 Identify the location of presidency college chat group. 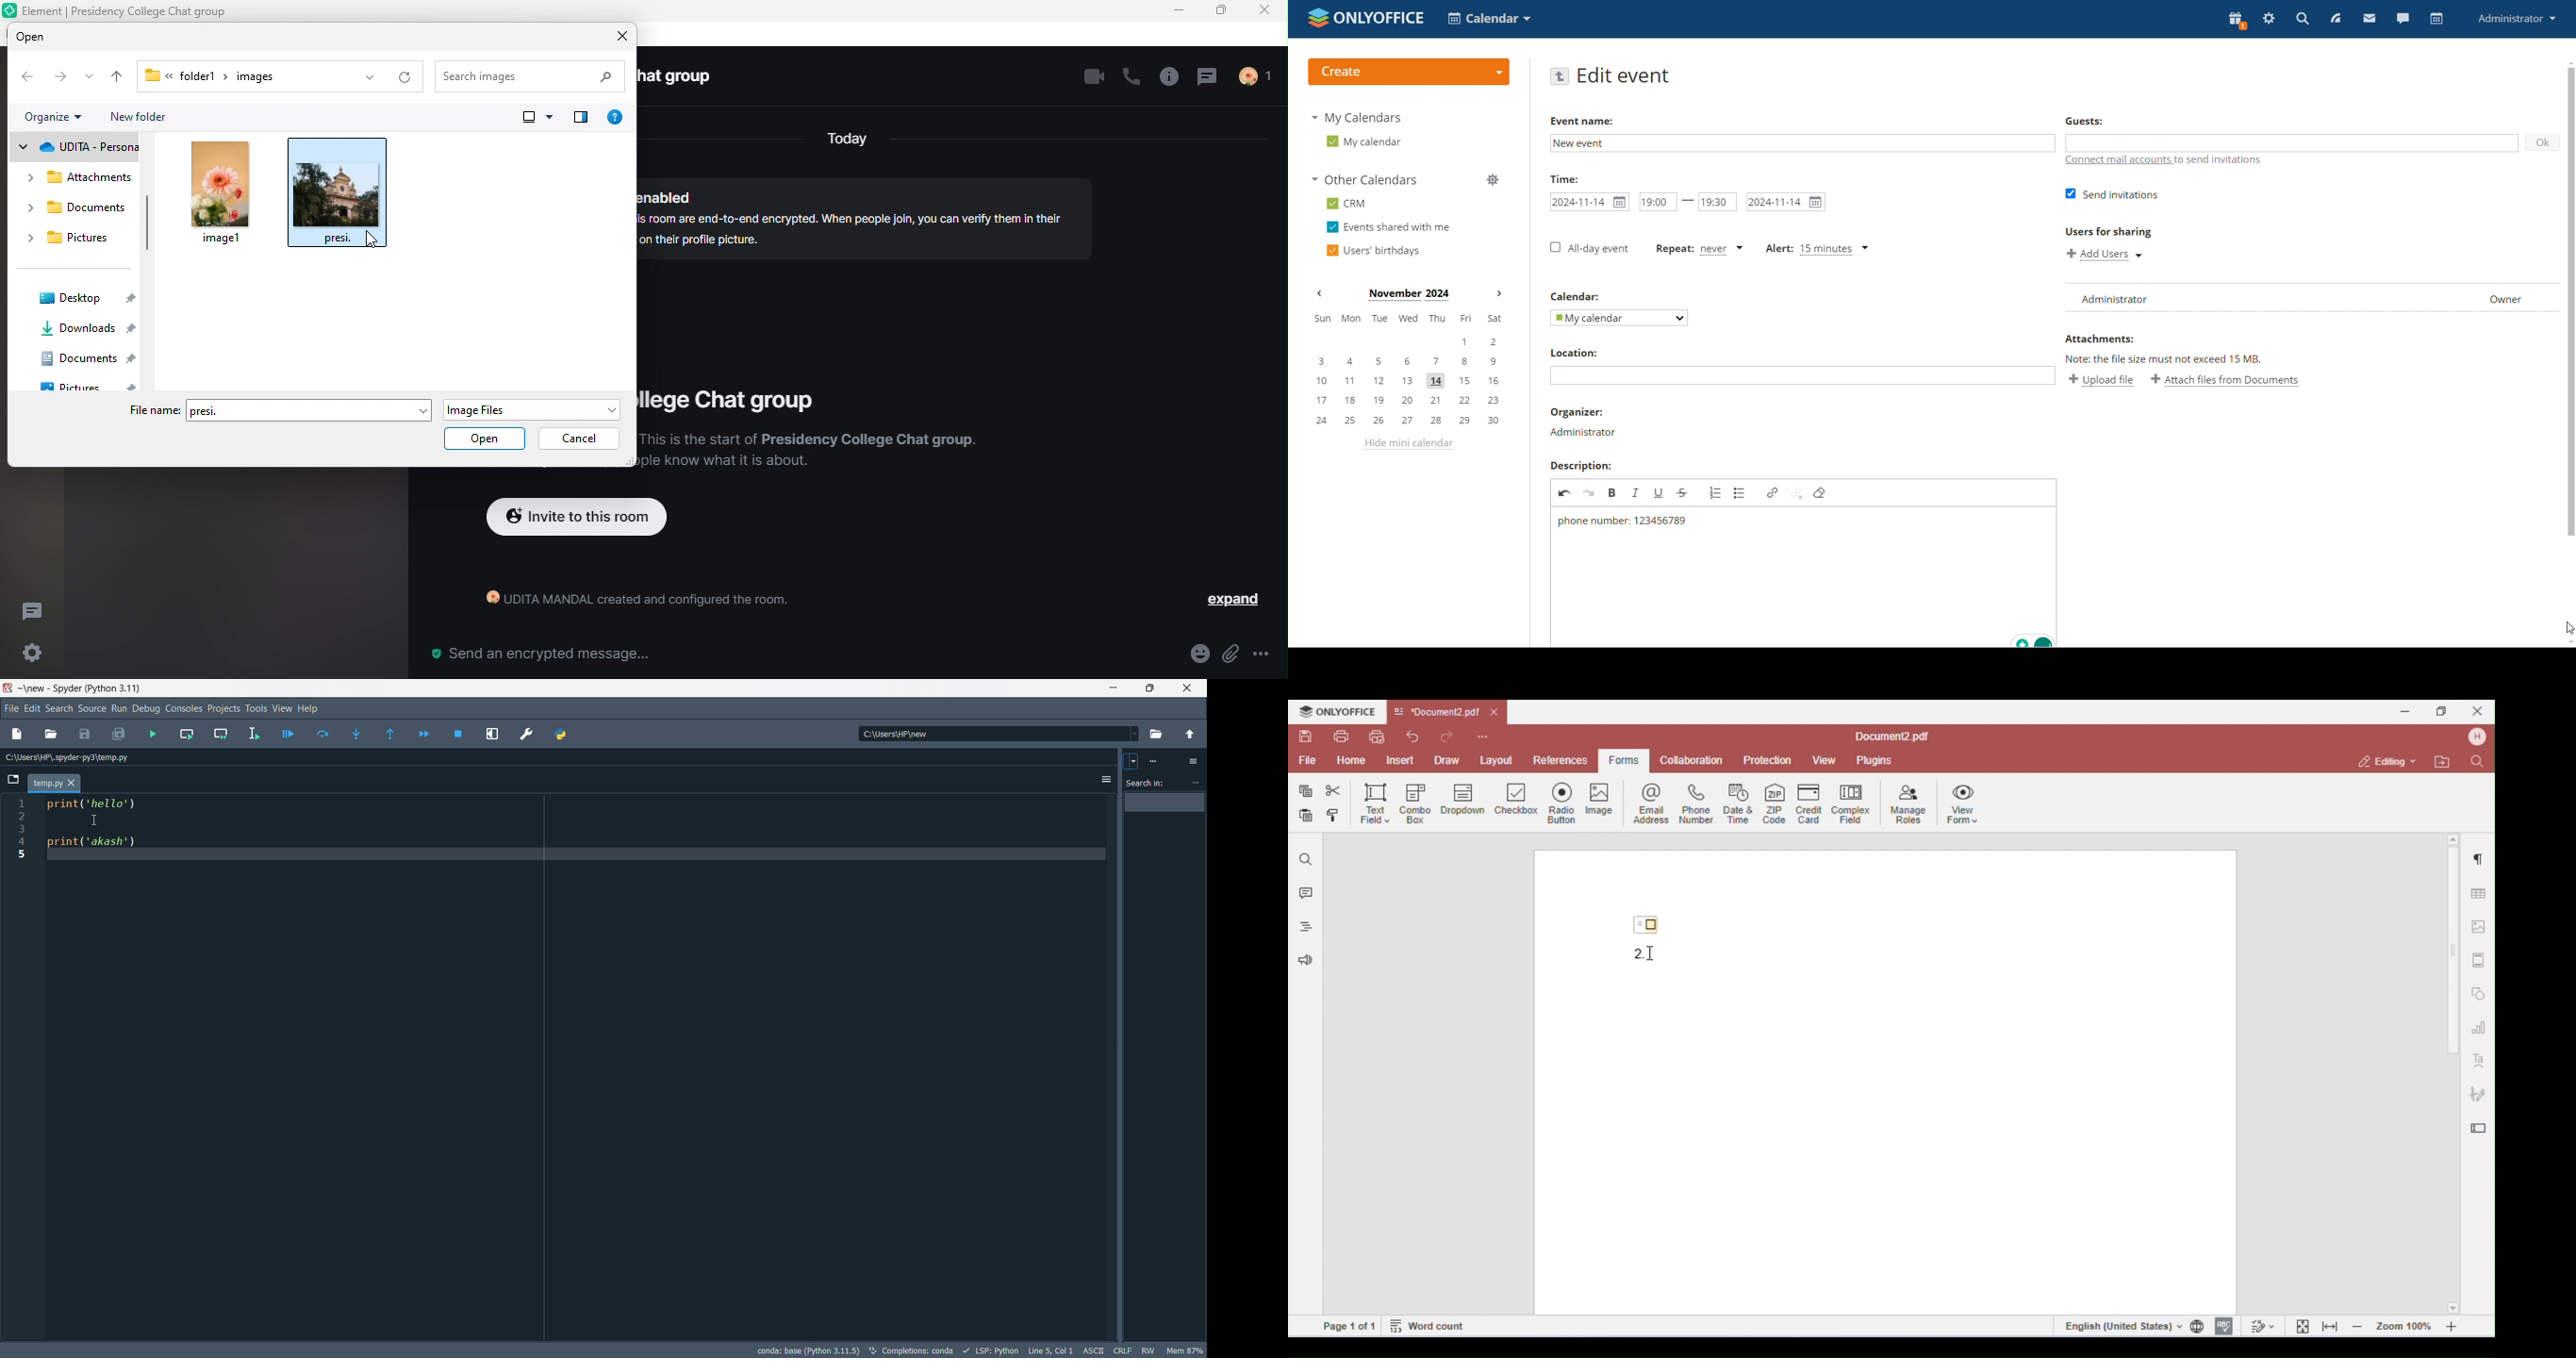
(731, 398).